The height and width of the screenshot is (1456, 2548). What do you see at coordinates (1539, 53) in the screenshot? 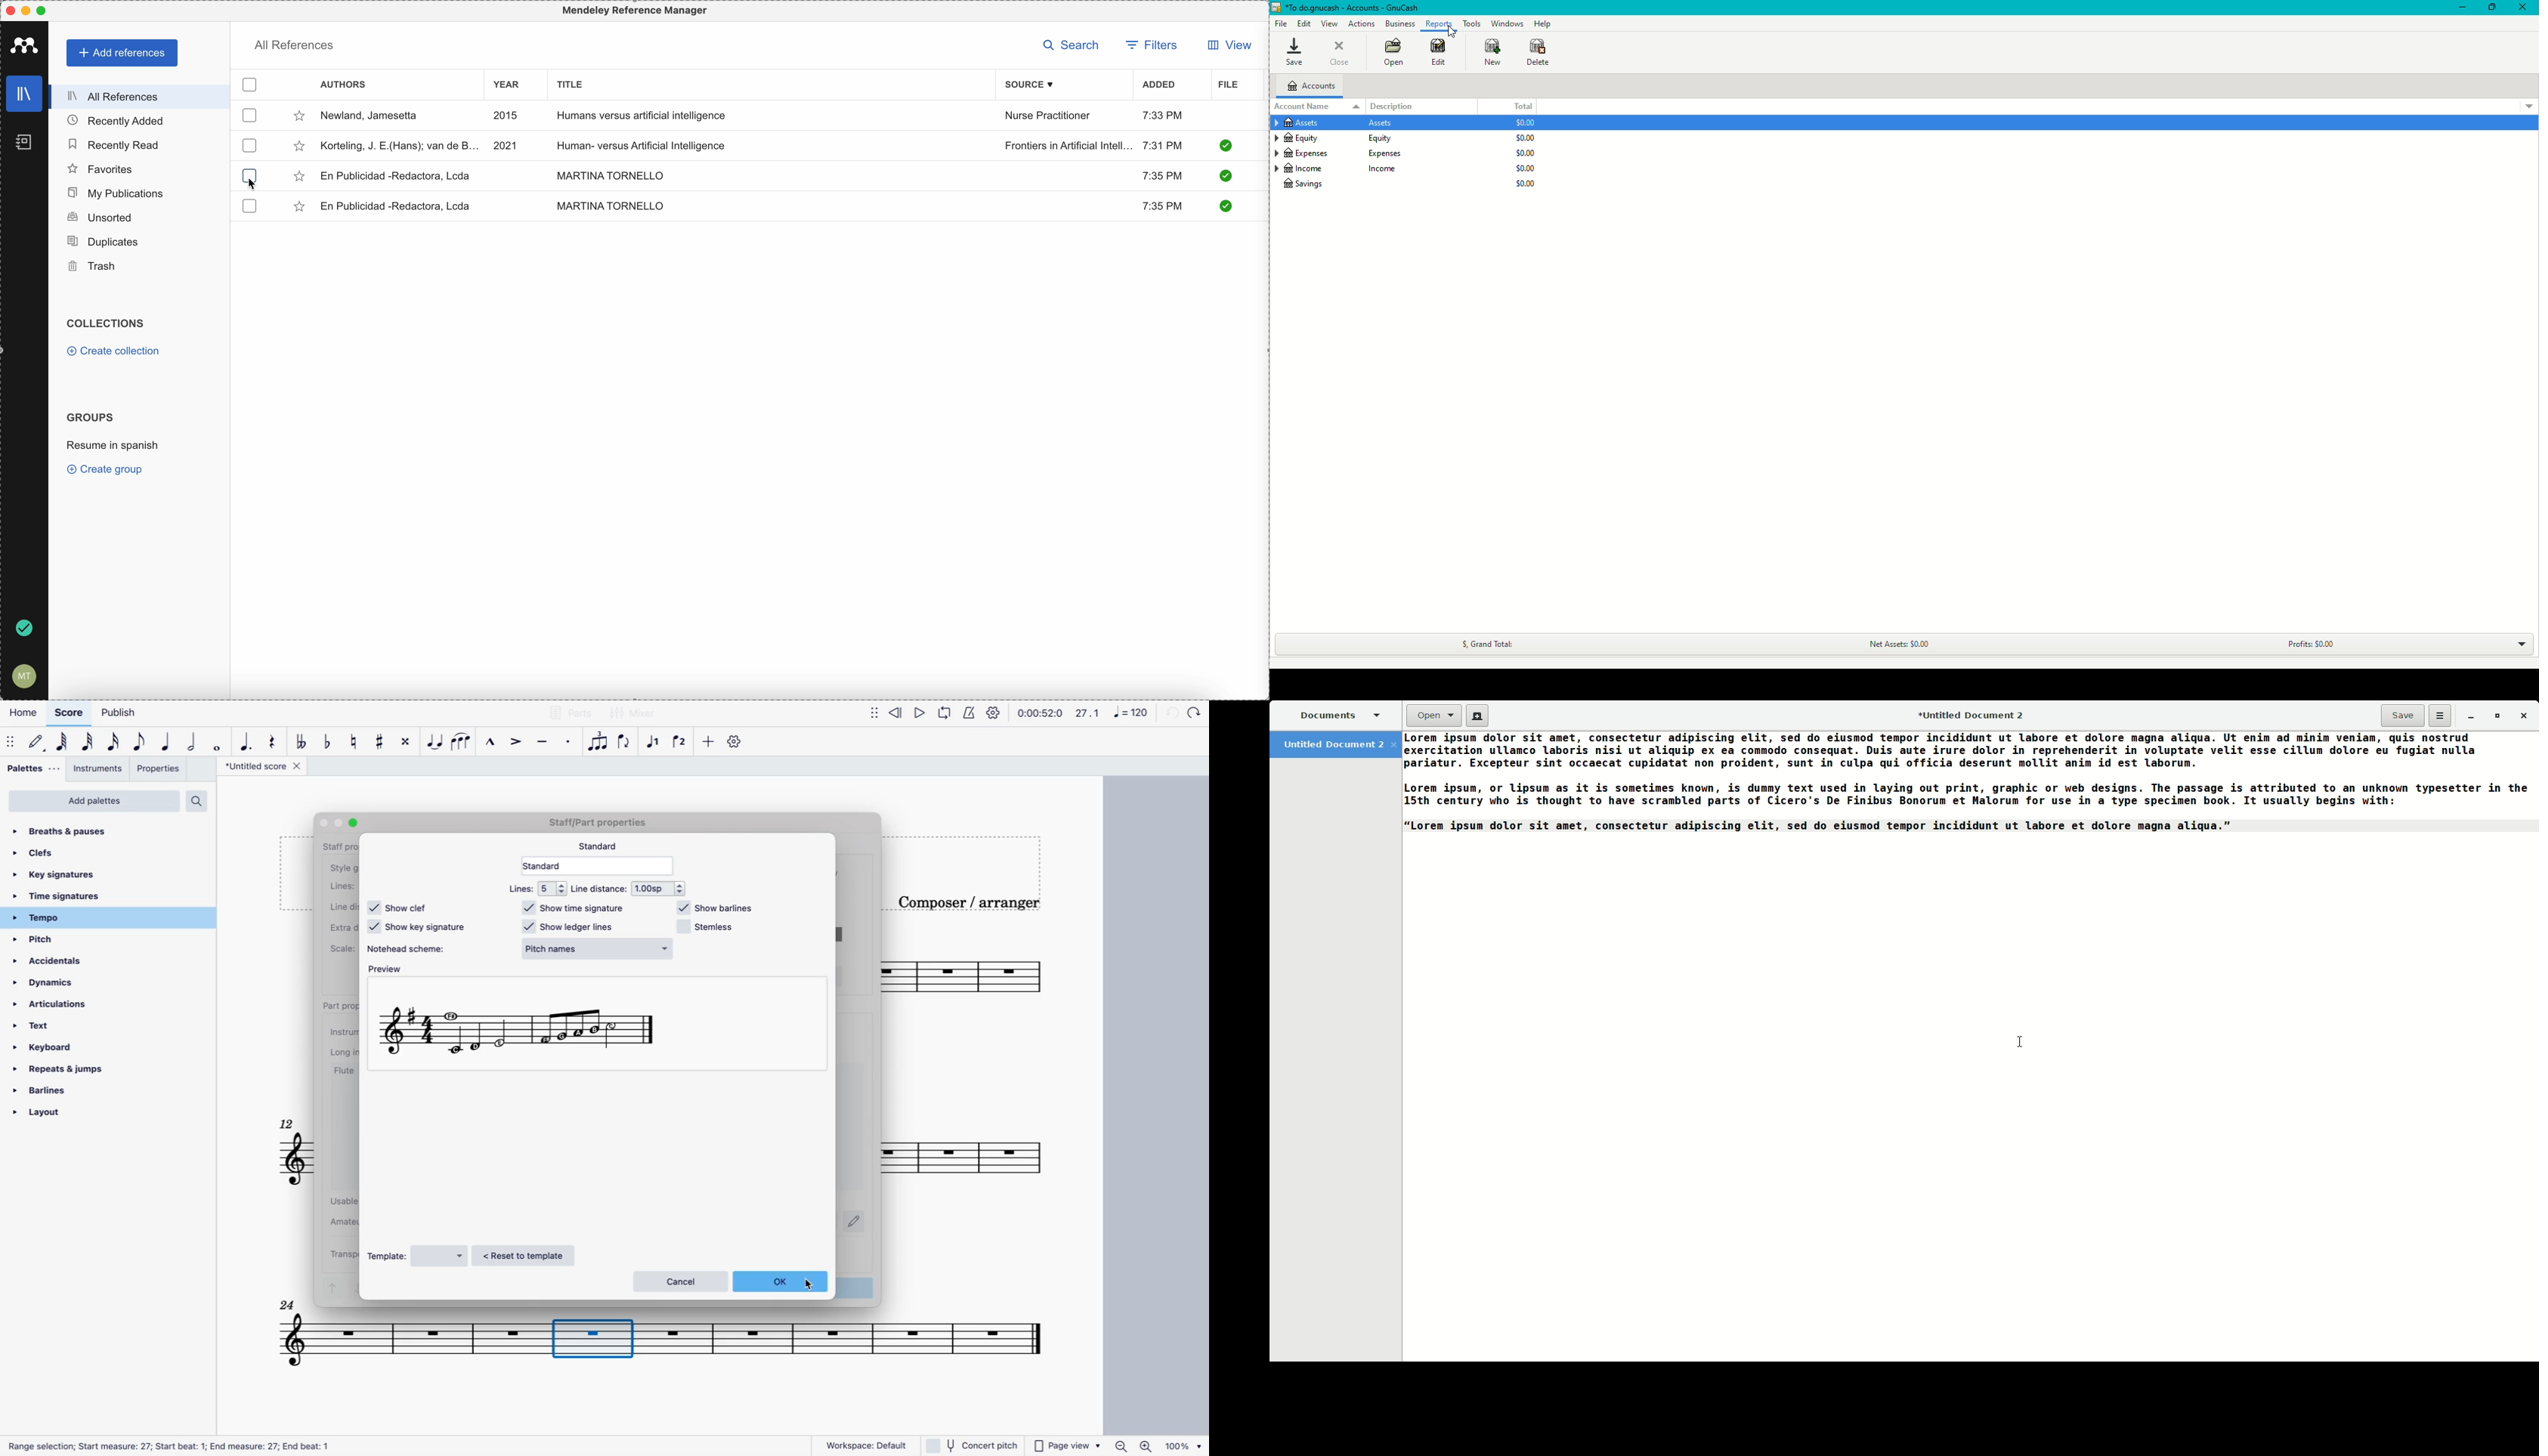
I see `Delete` at bounding box center [1539, 53].